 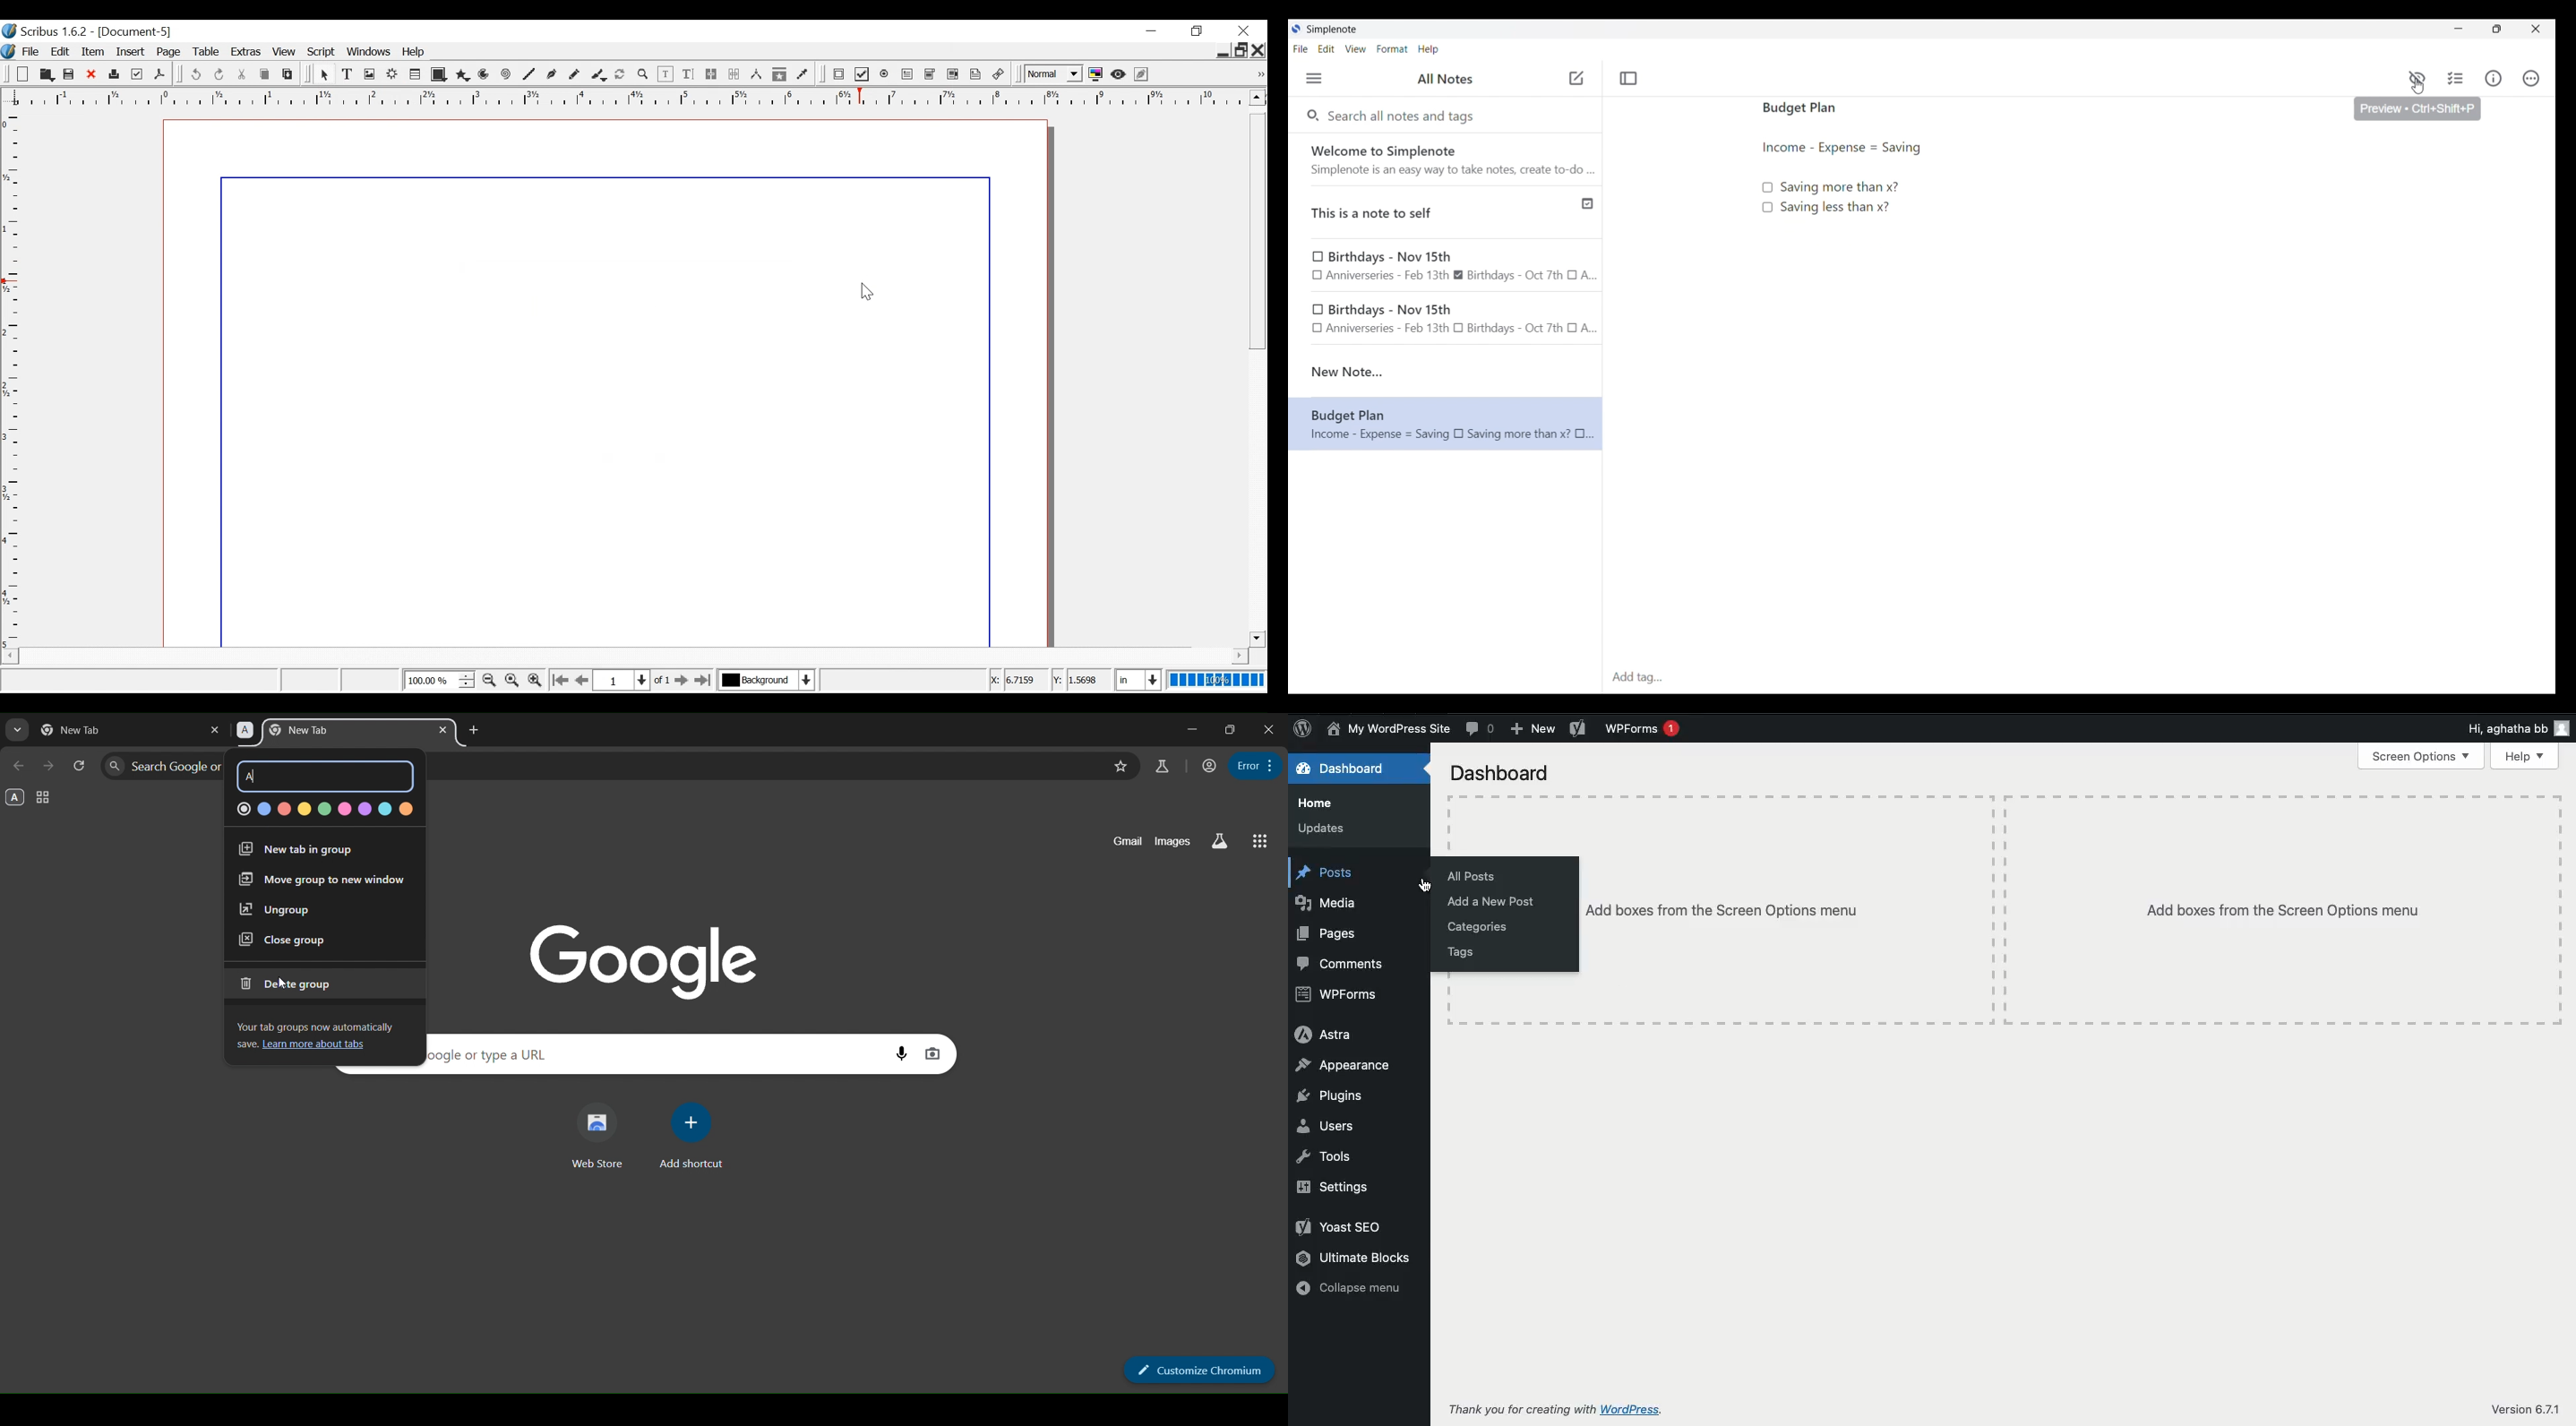 I want to click on Current position, so click(x=635, y=679).